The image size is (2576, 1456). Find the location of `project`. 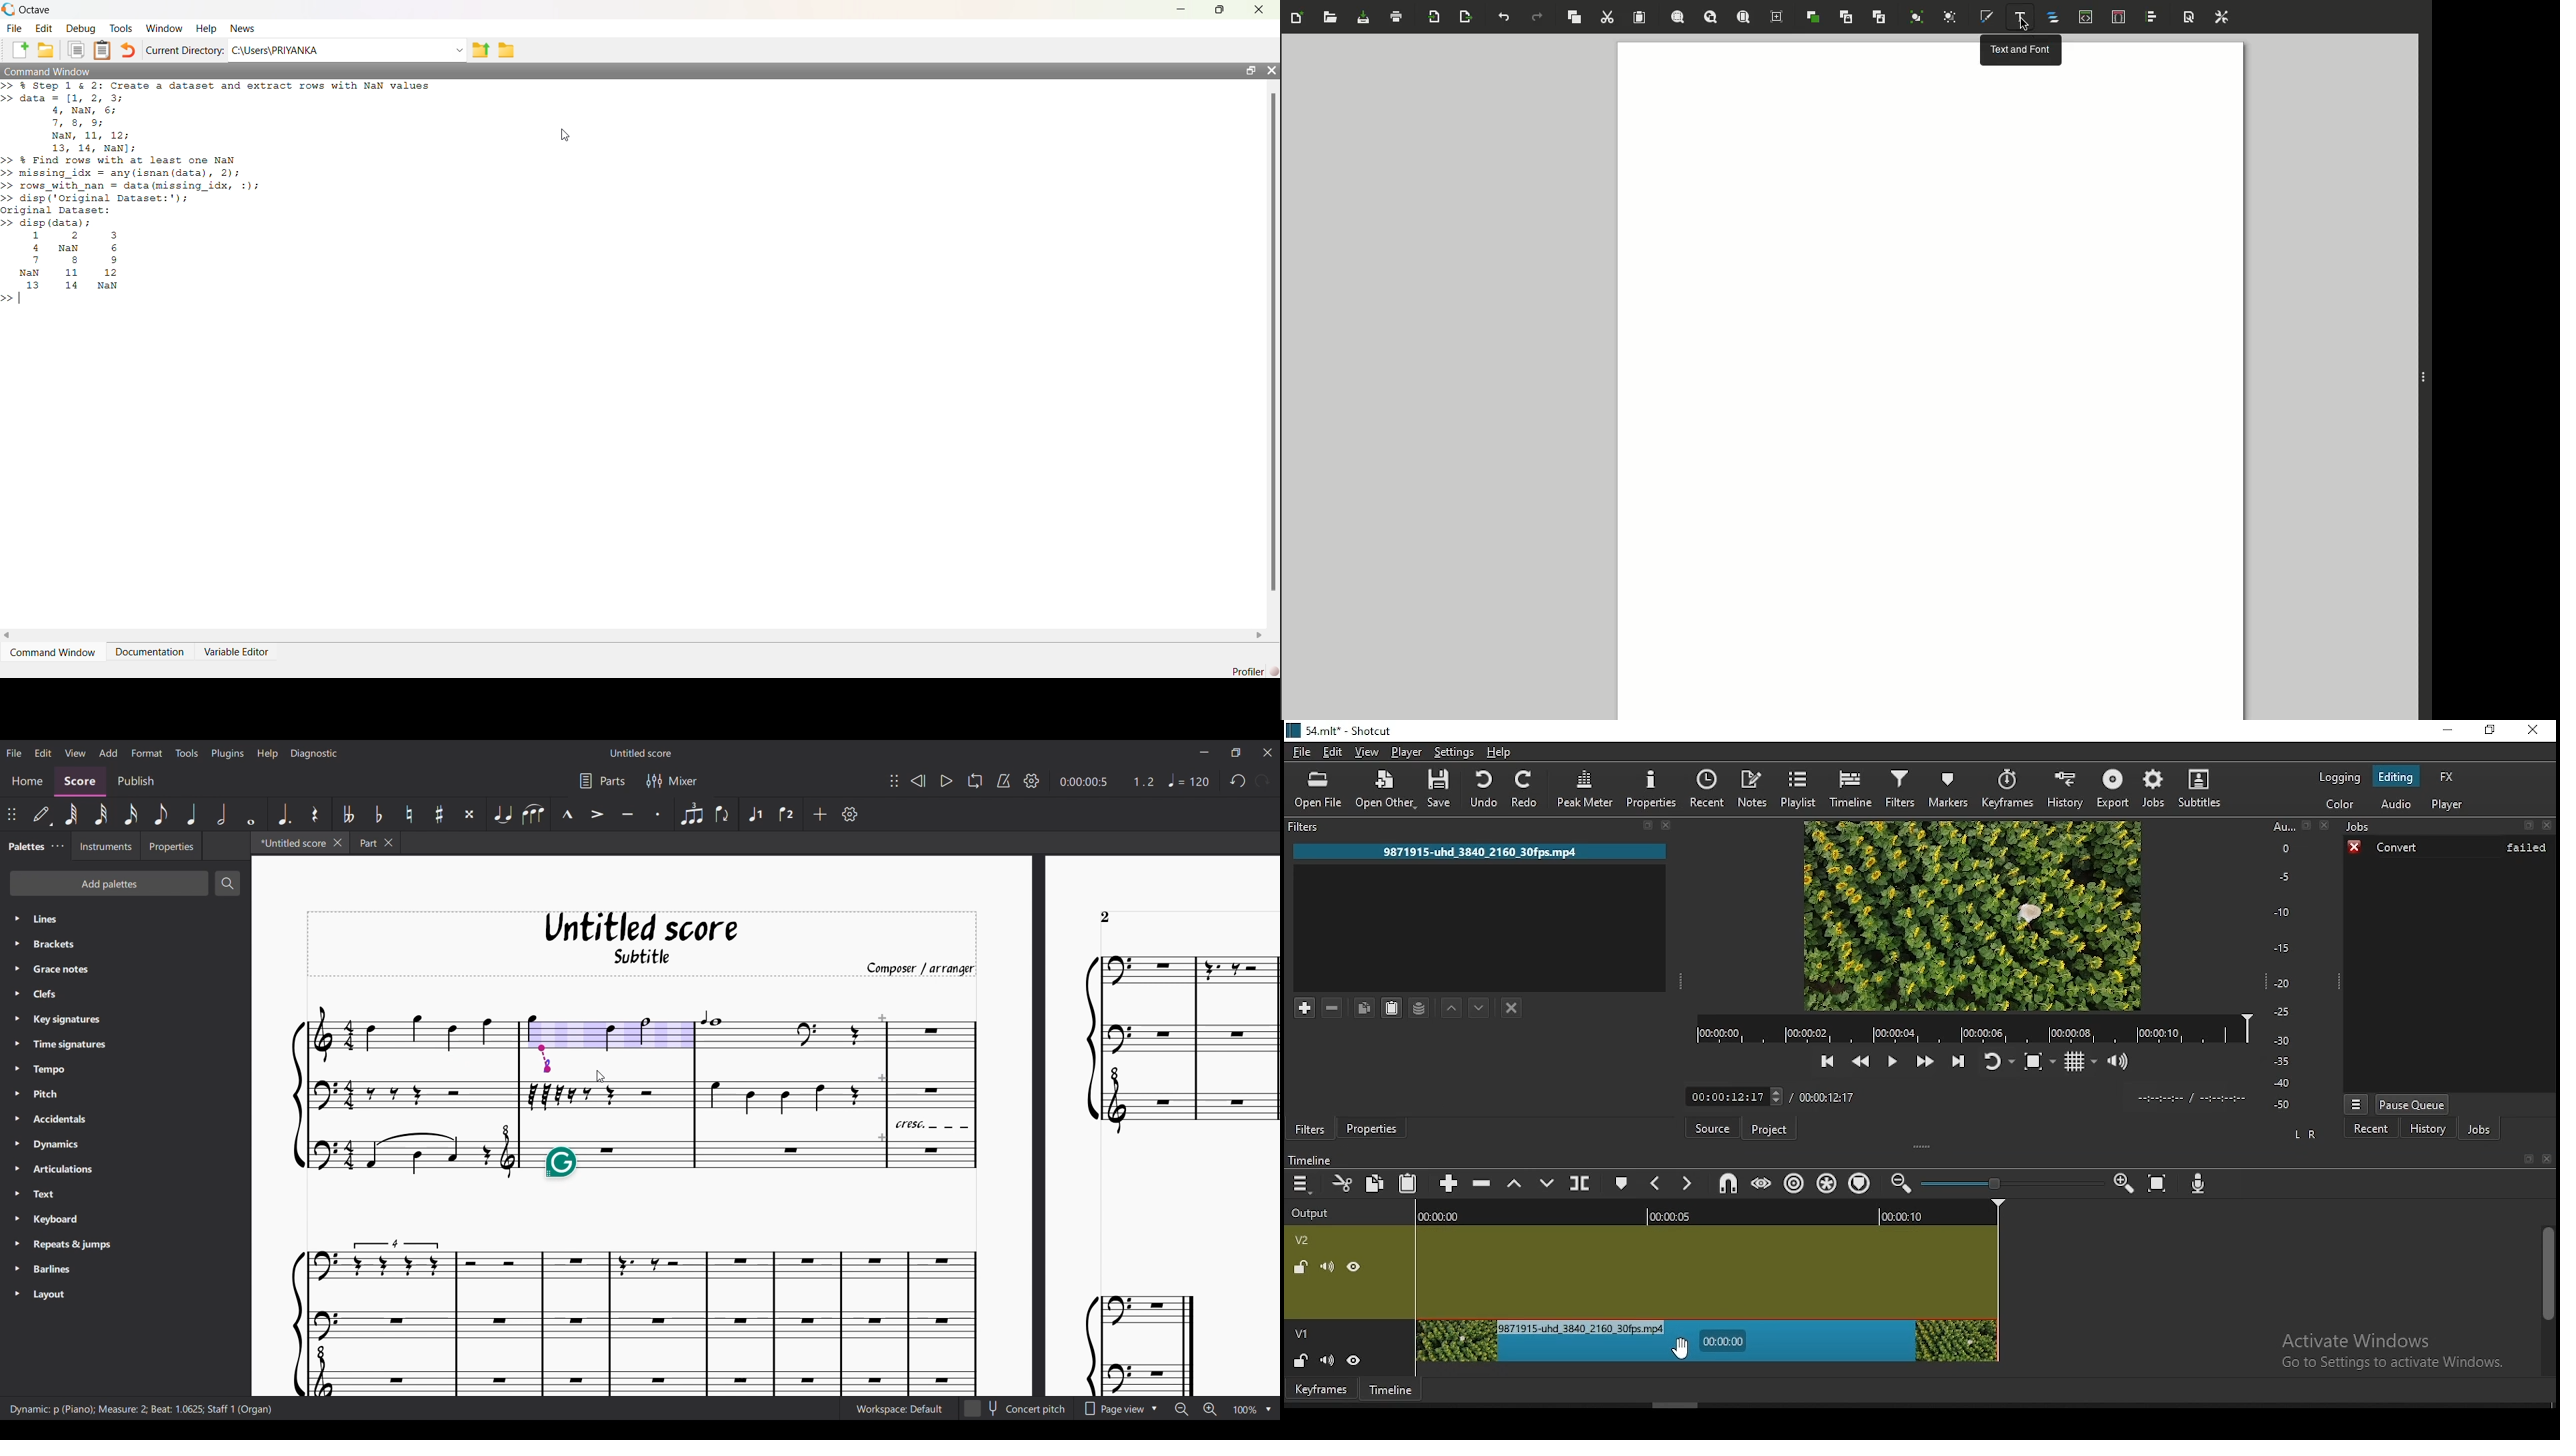

project is located at coordinates (1770, 1130).